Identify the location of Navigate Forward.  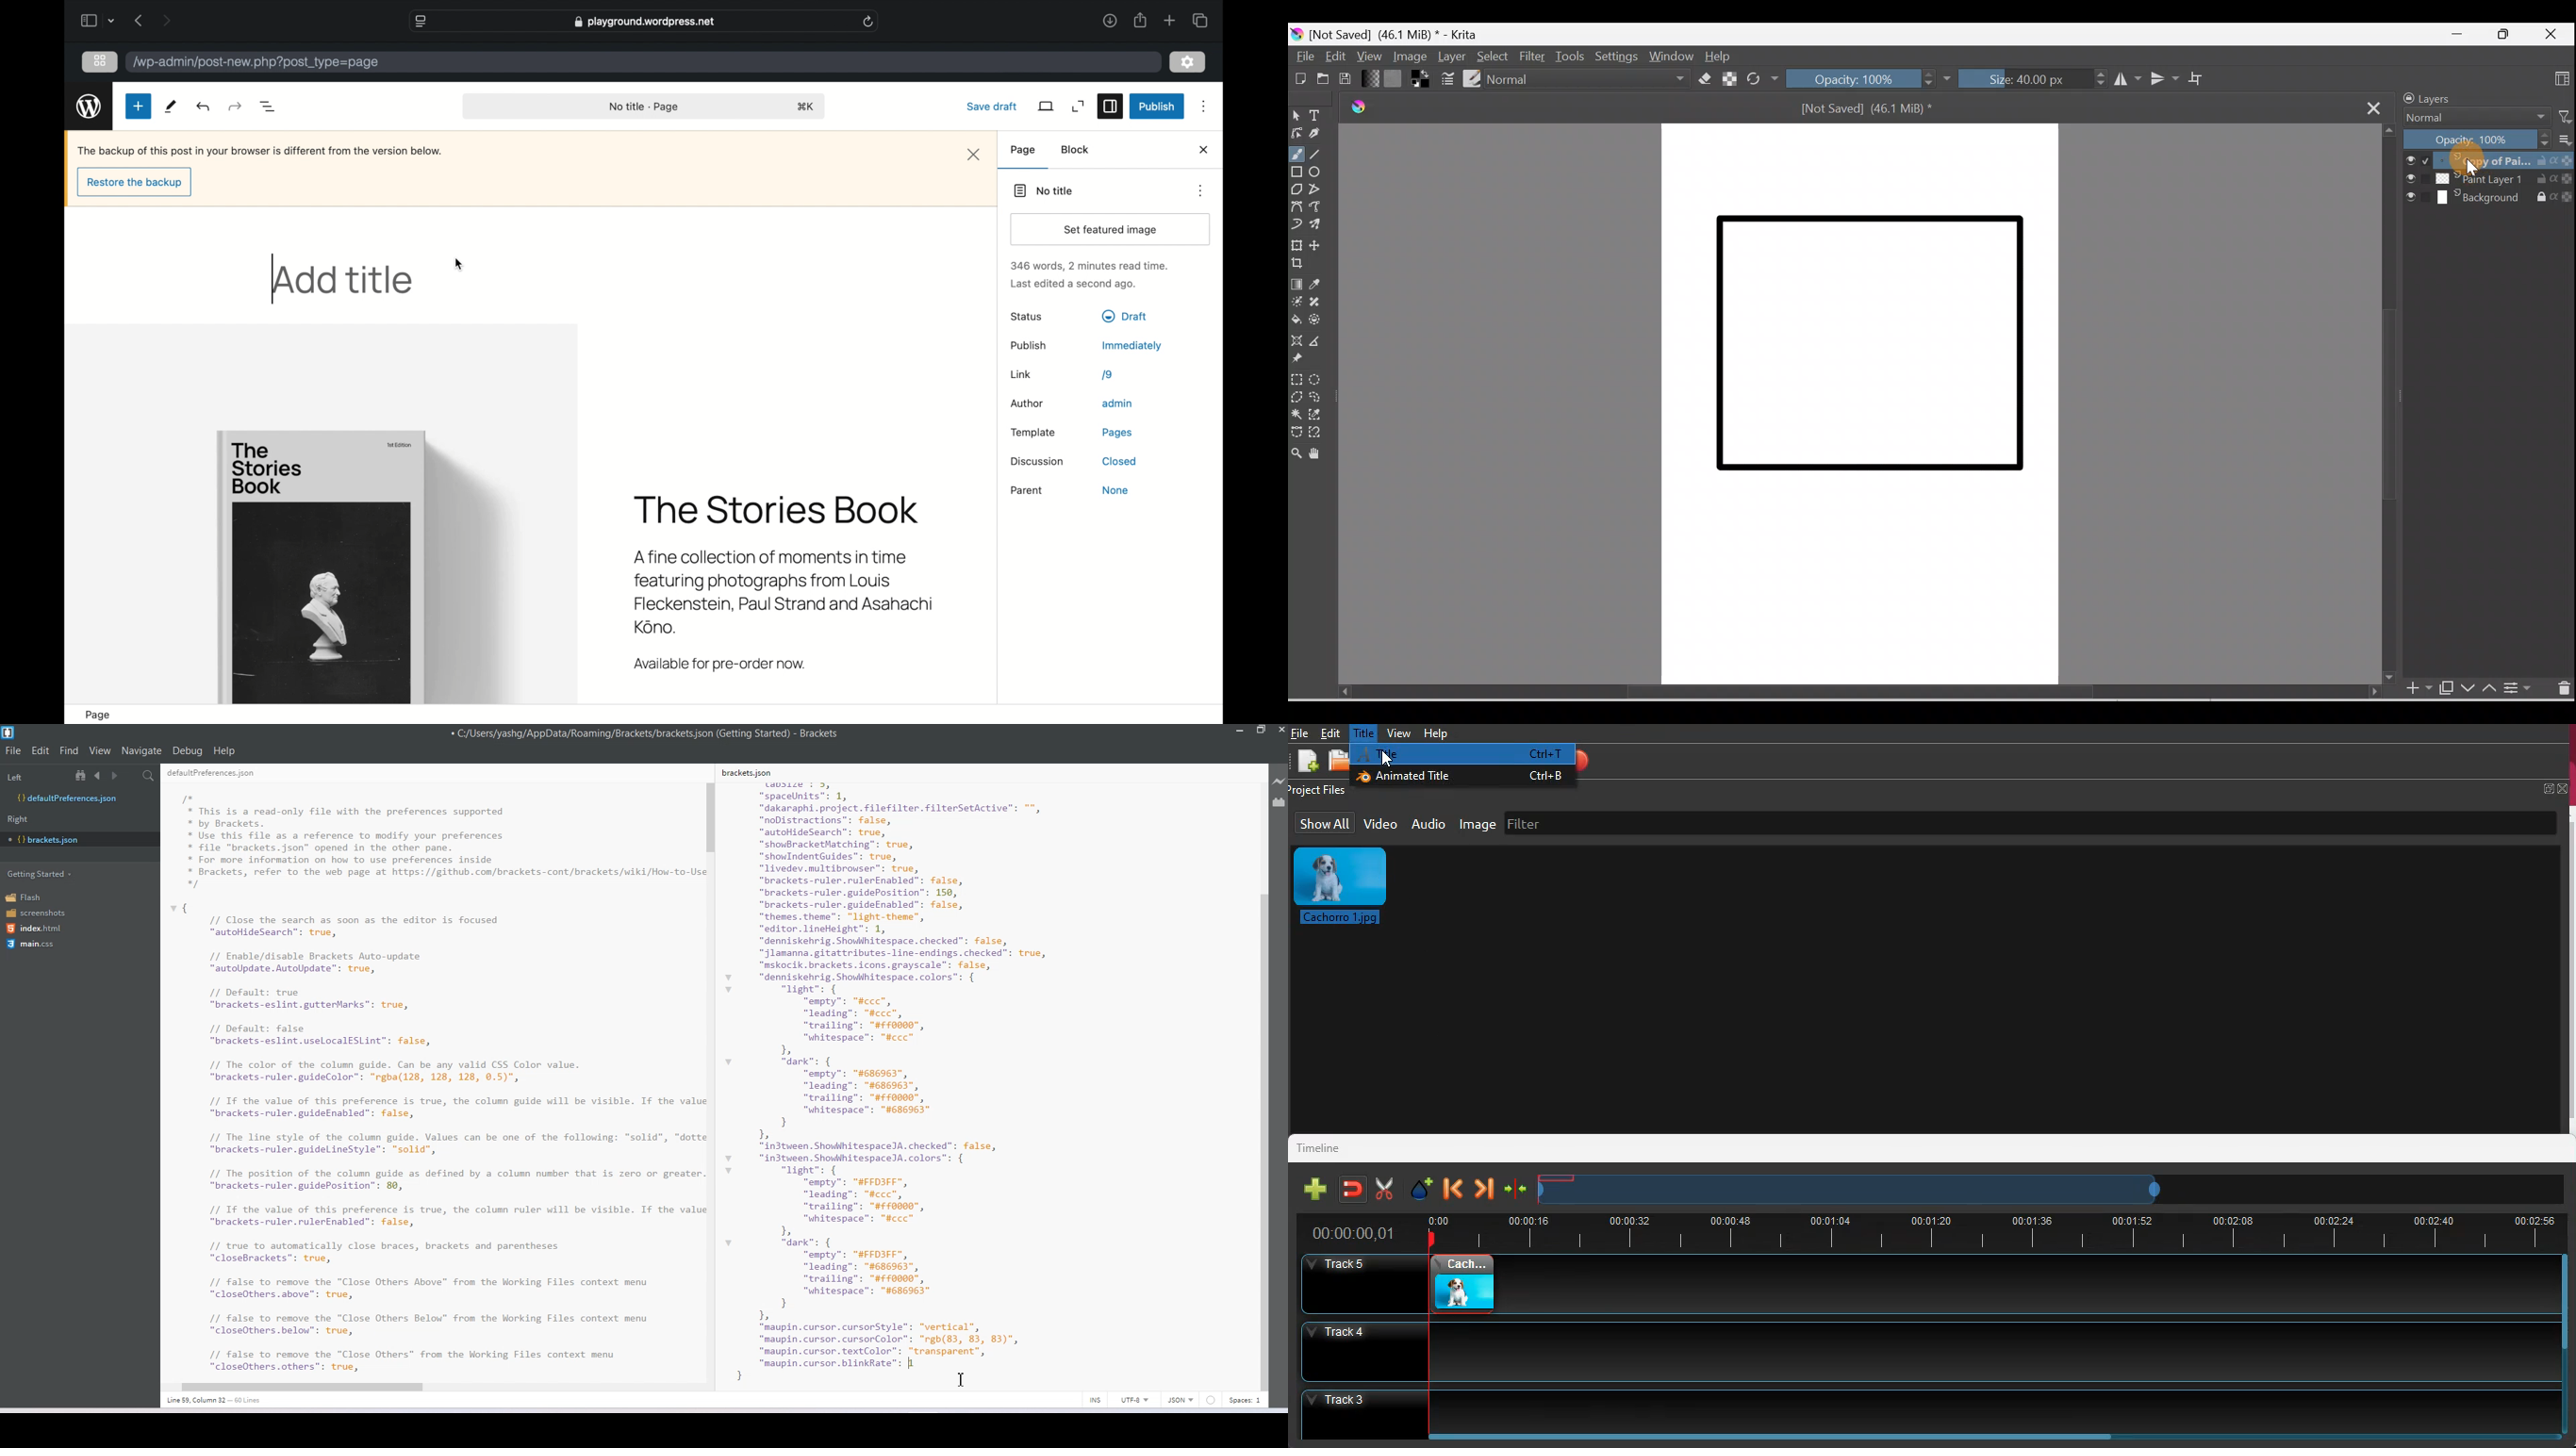
(116, 776).